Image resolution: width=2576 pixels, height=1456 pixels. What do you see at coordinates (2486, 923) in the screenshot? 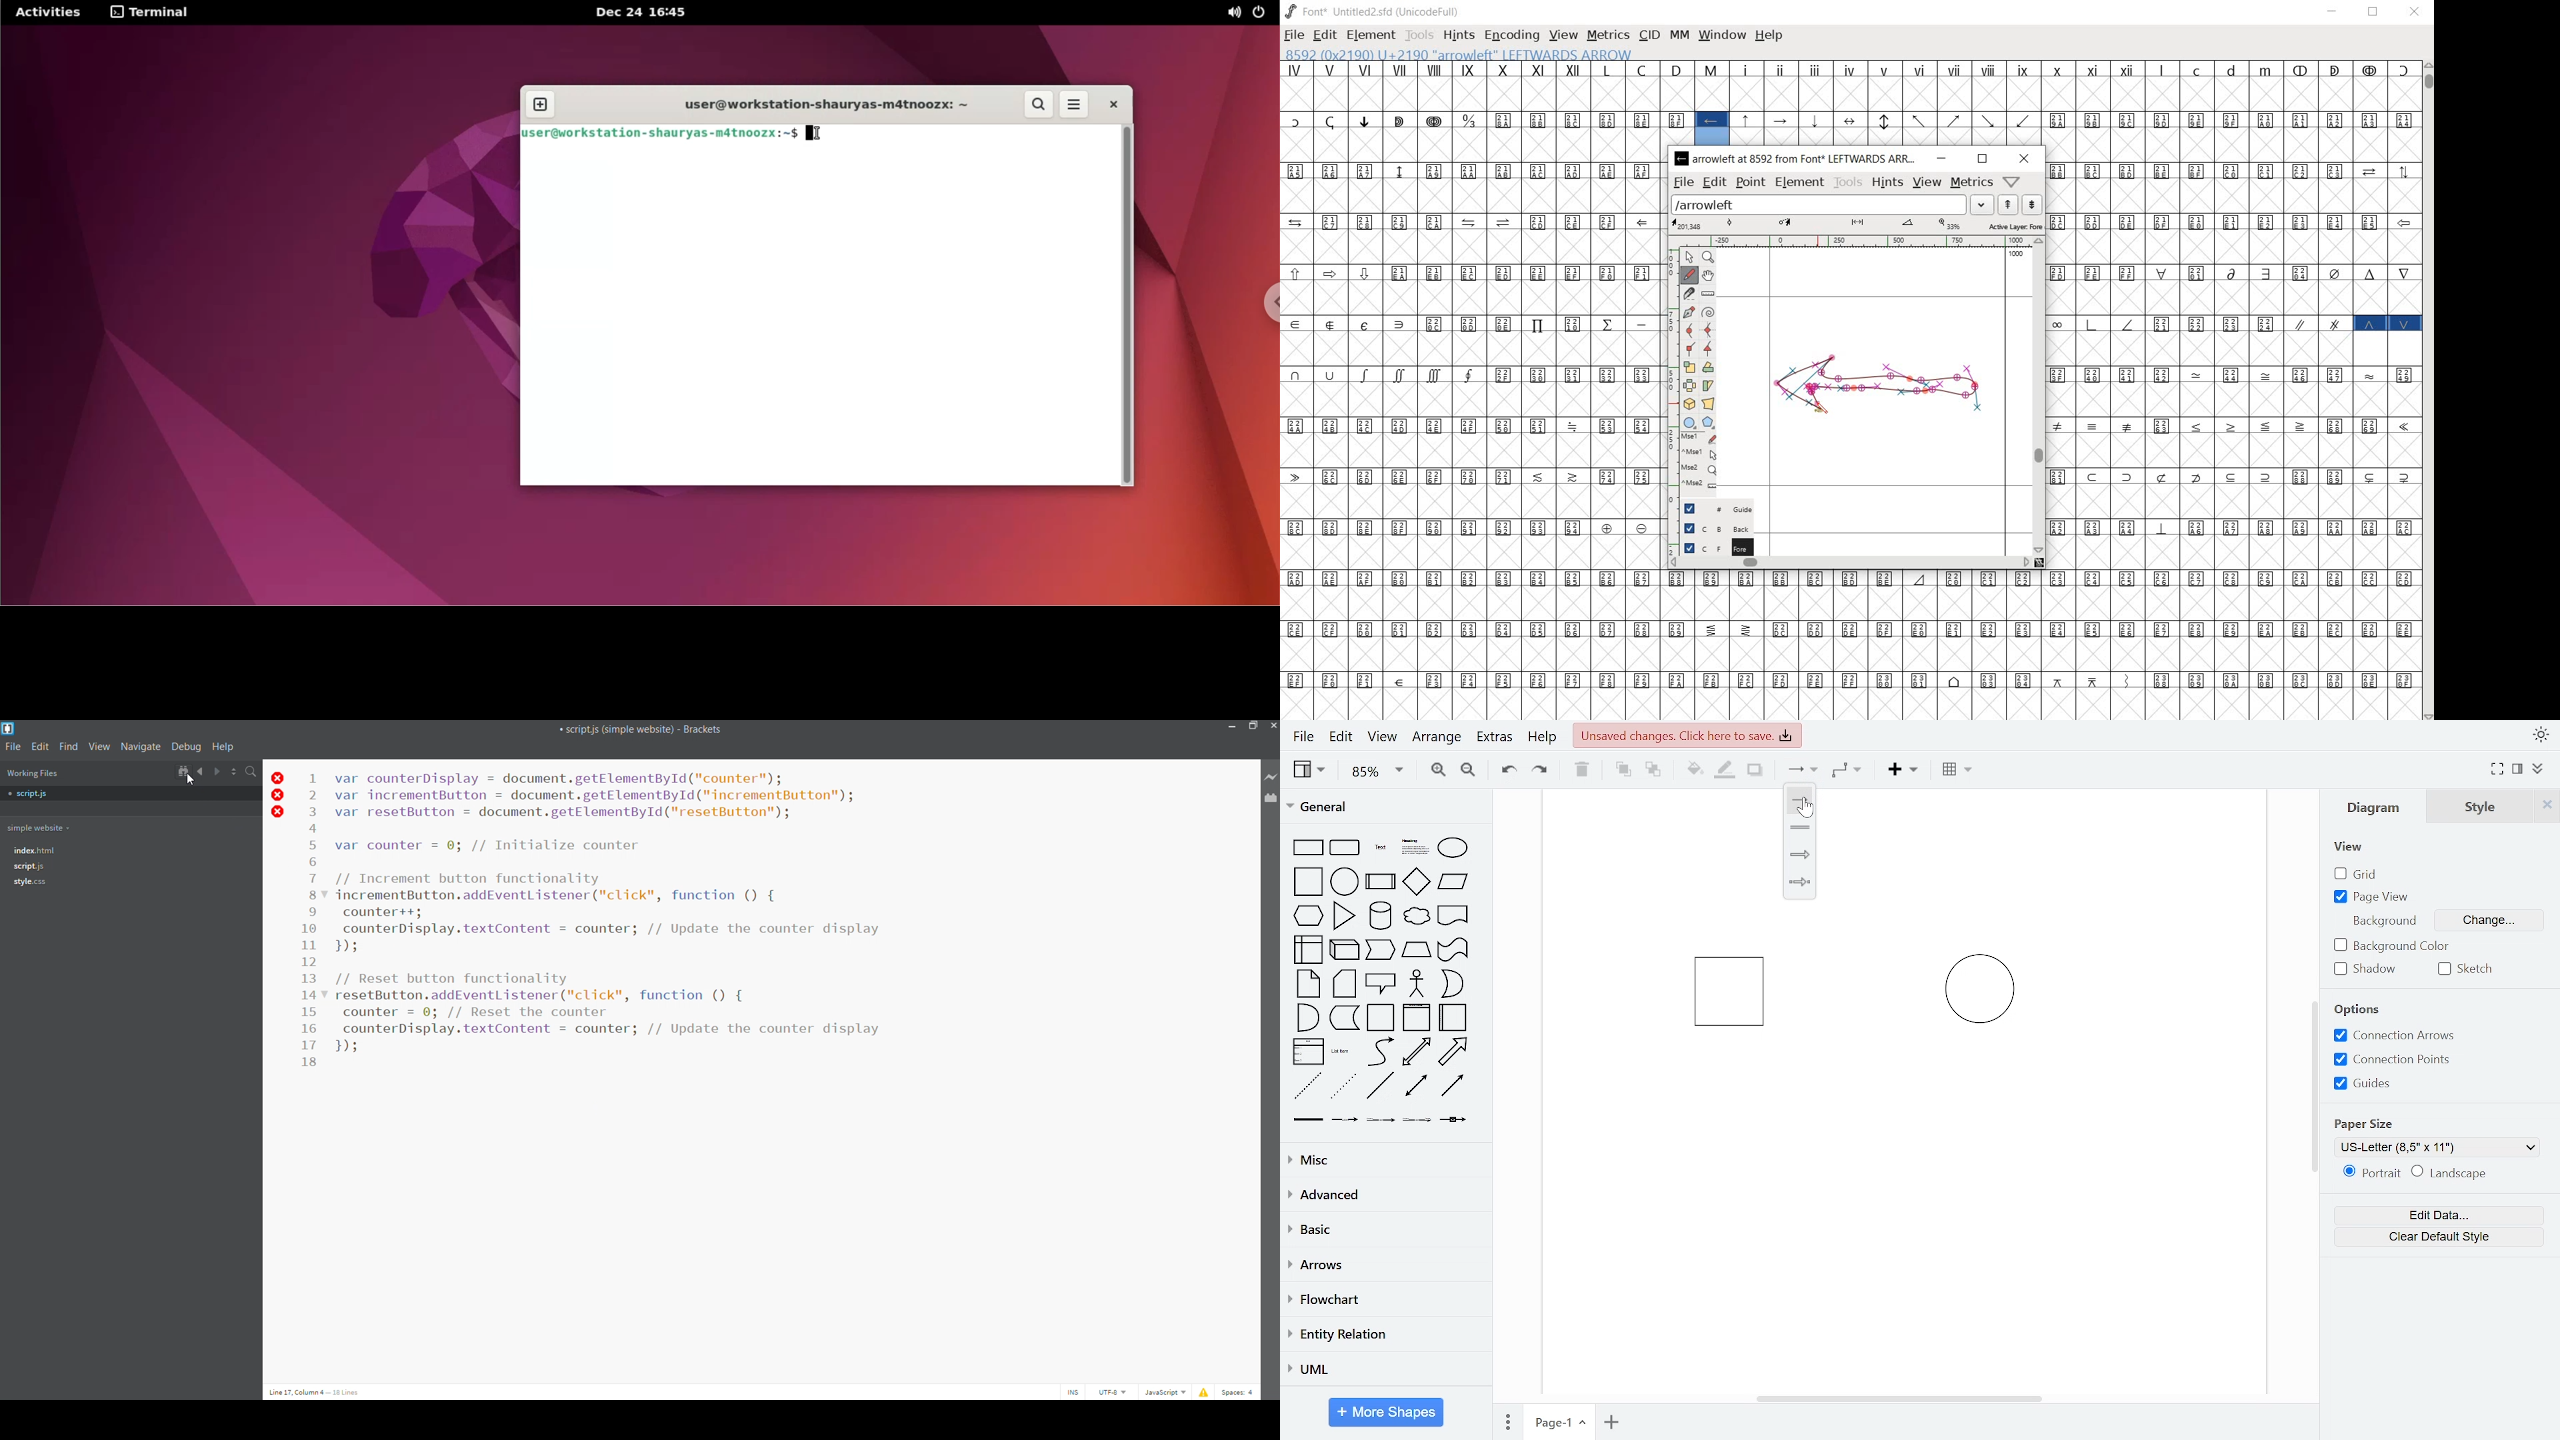
I see `change background` at bounding box center [2486, 923].